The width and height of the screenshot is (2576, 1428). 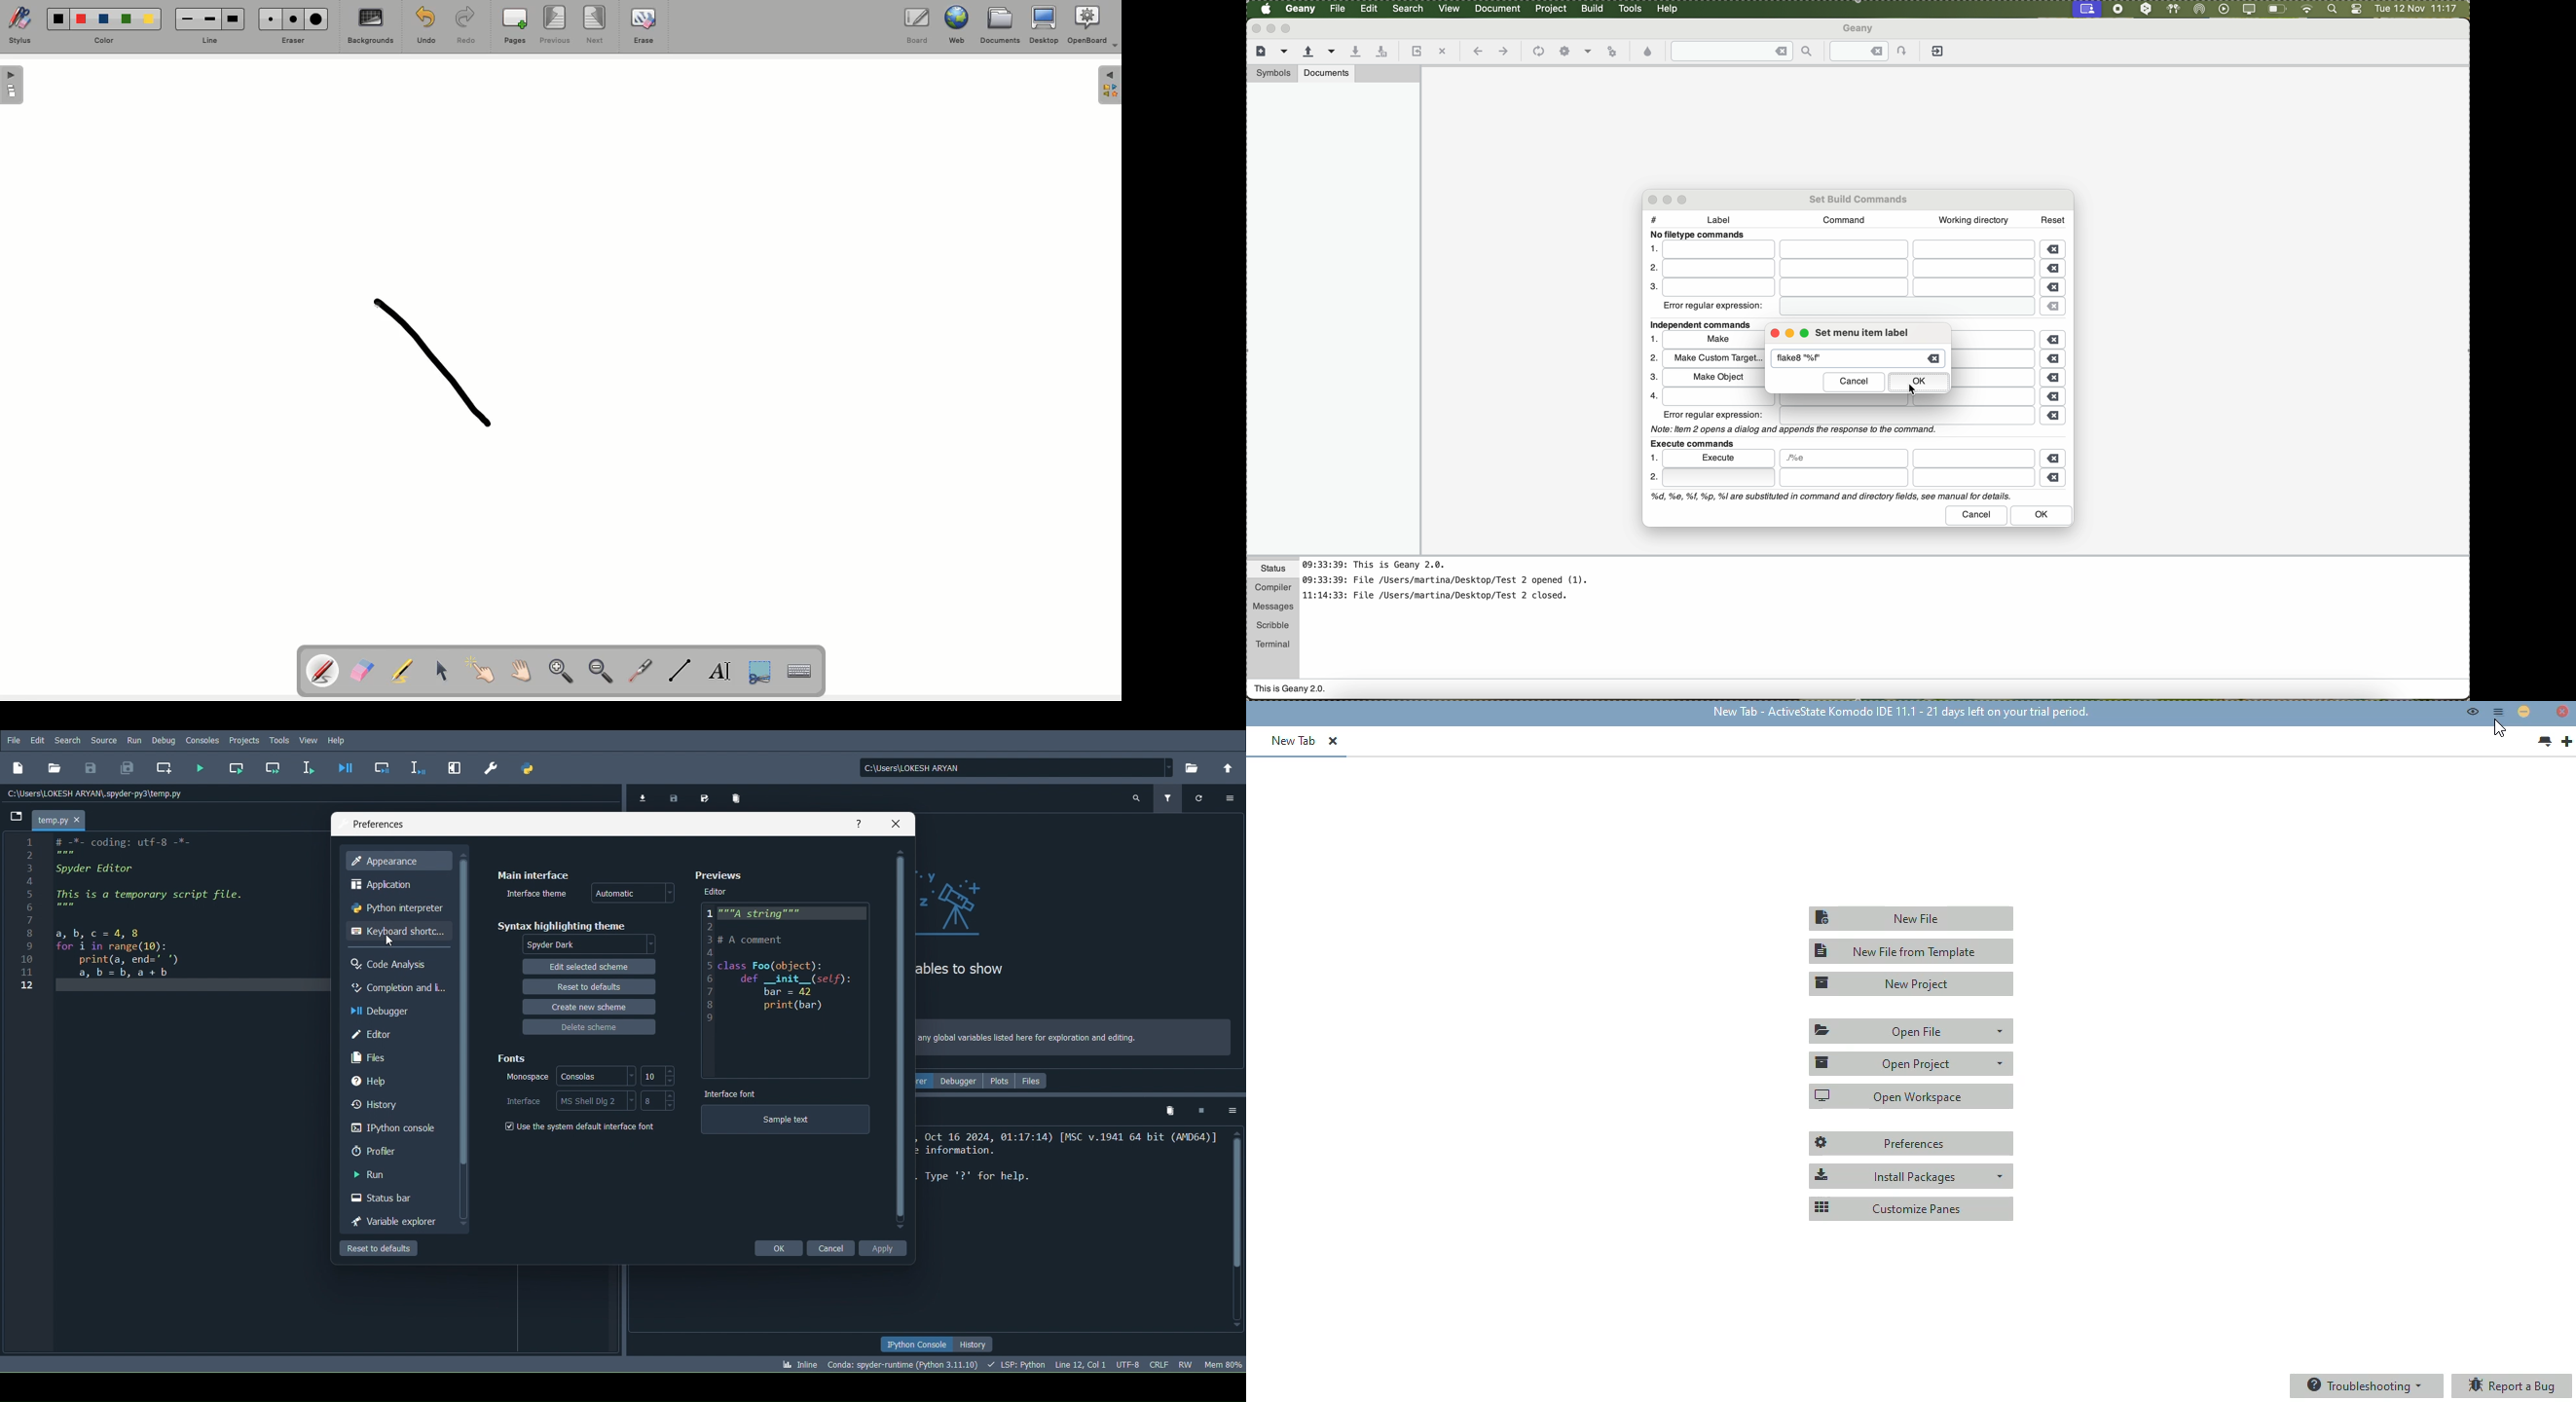 I want to click on Help, so click(x=855, y=822).